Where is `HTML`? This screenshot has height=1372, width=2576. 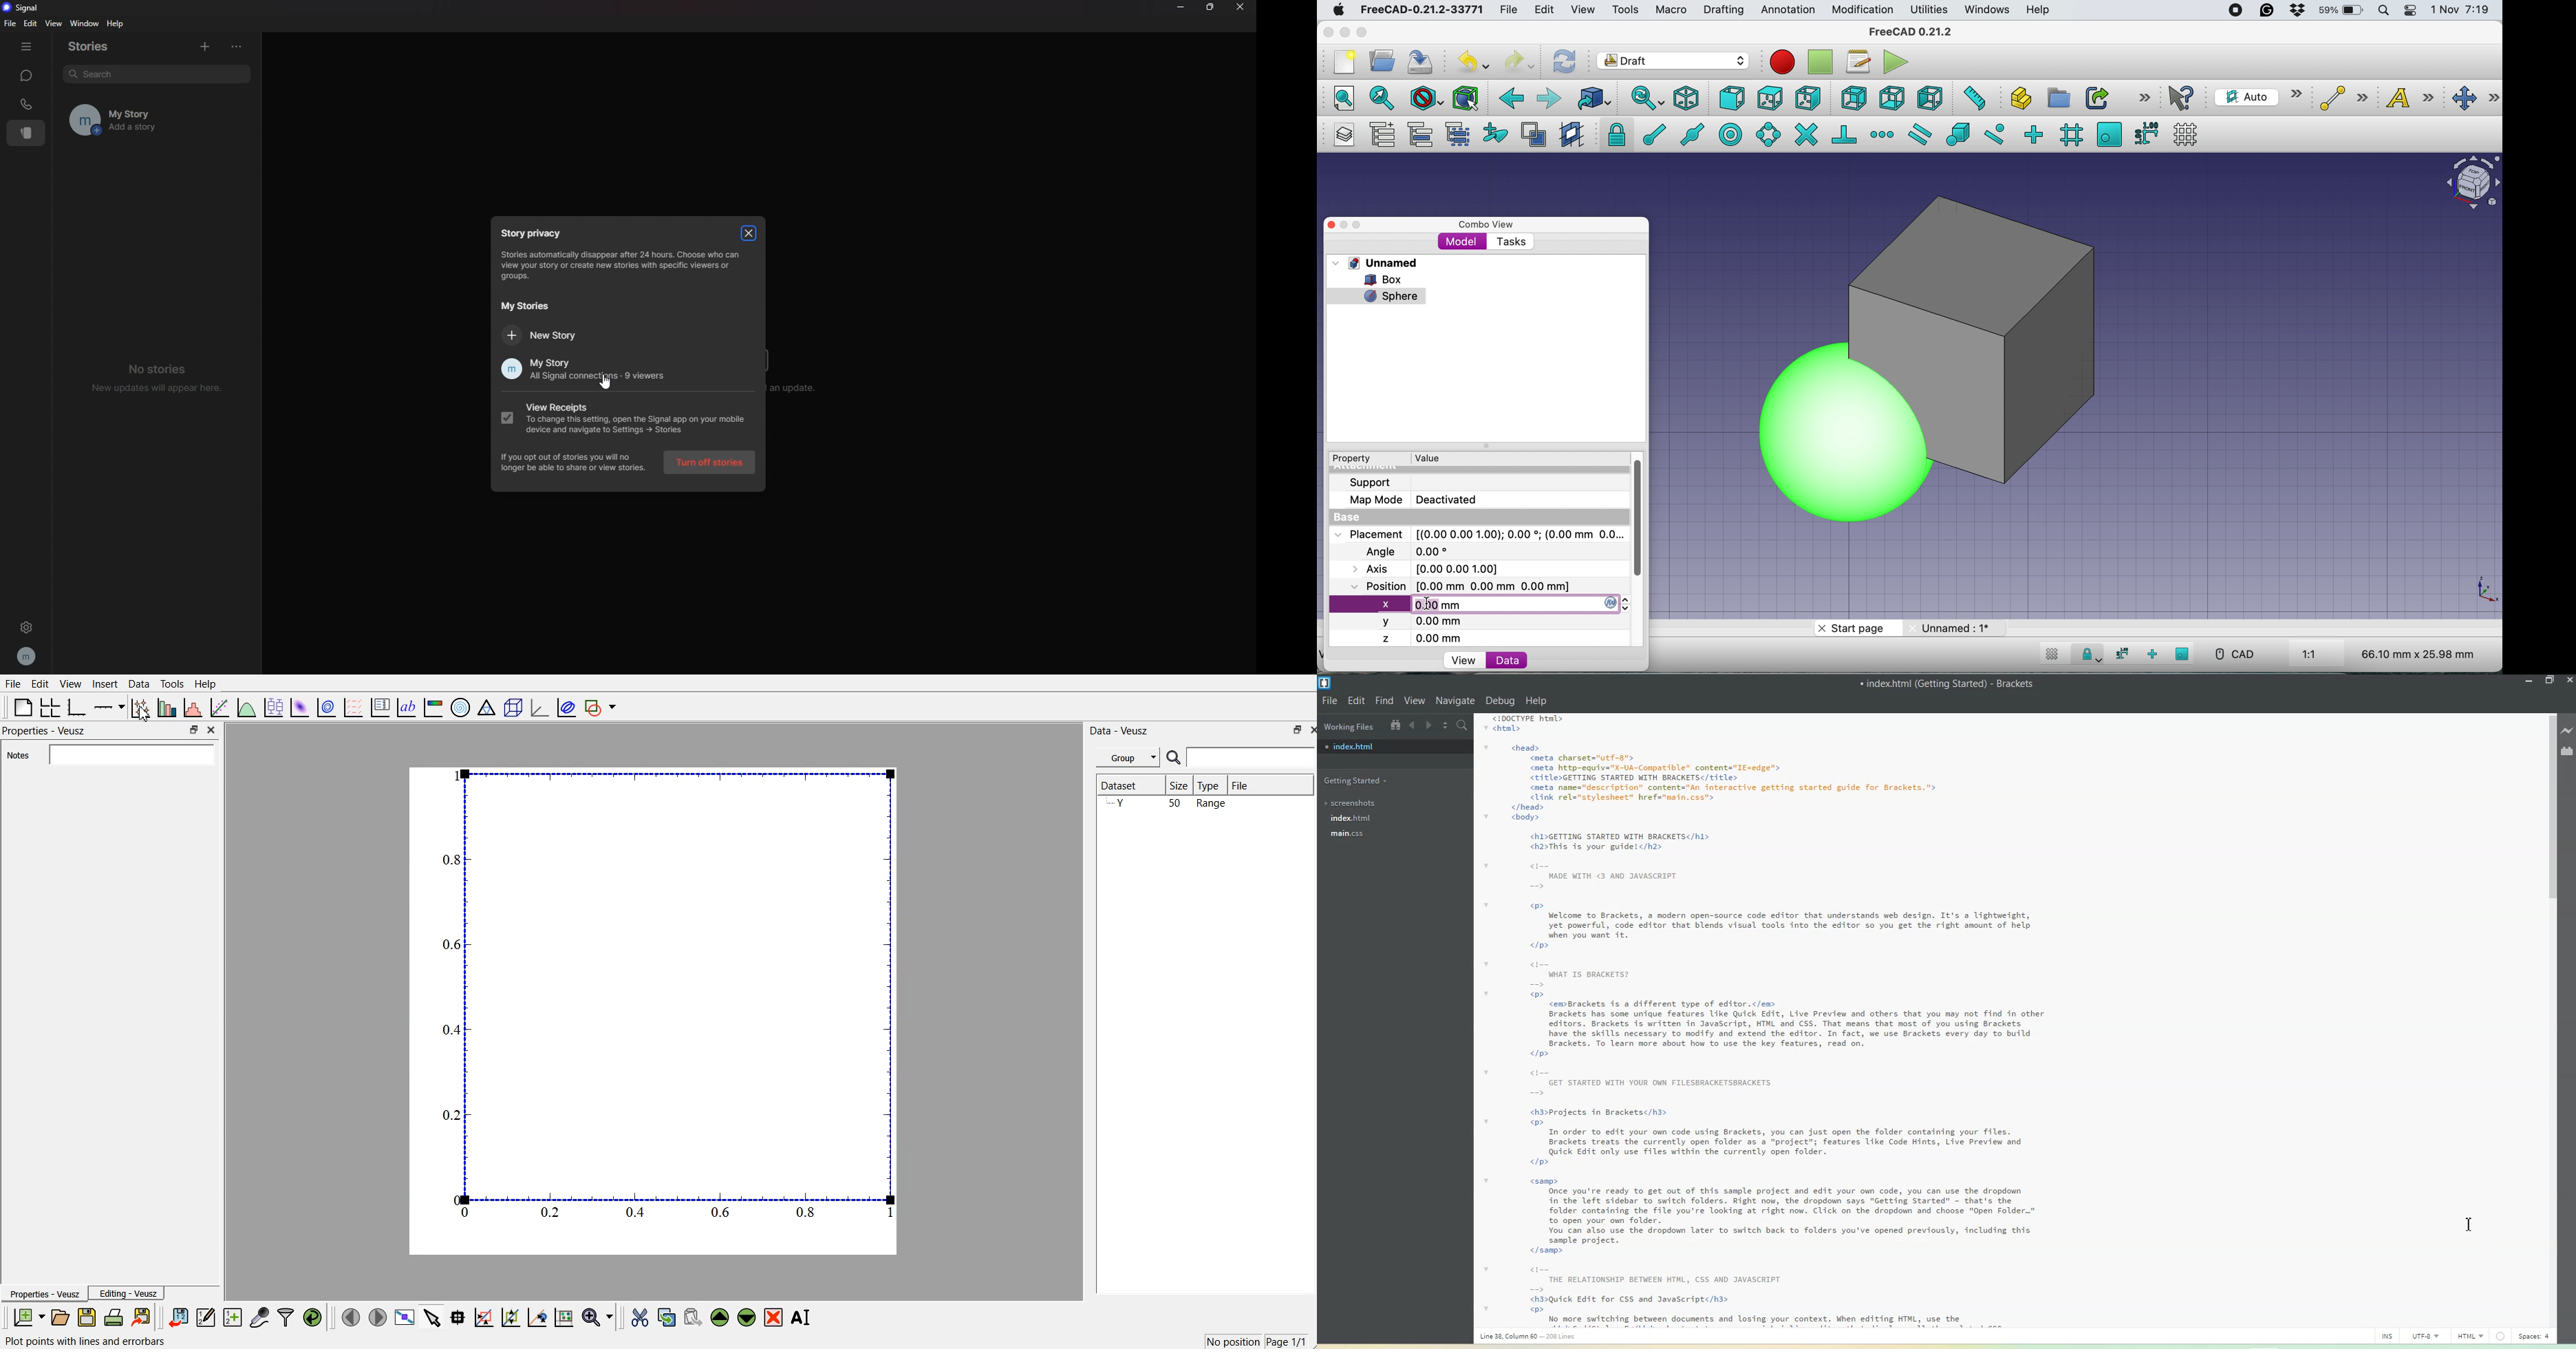 HTML is located at coordinates (2465, 1335).